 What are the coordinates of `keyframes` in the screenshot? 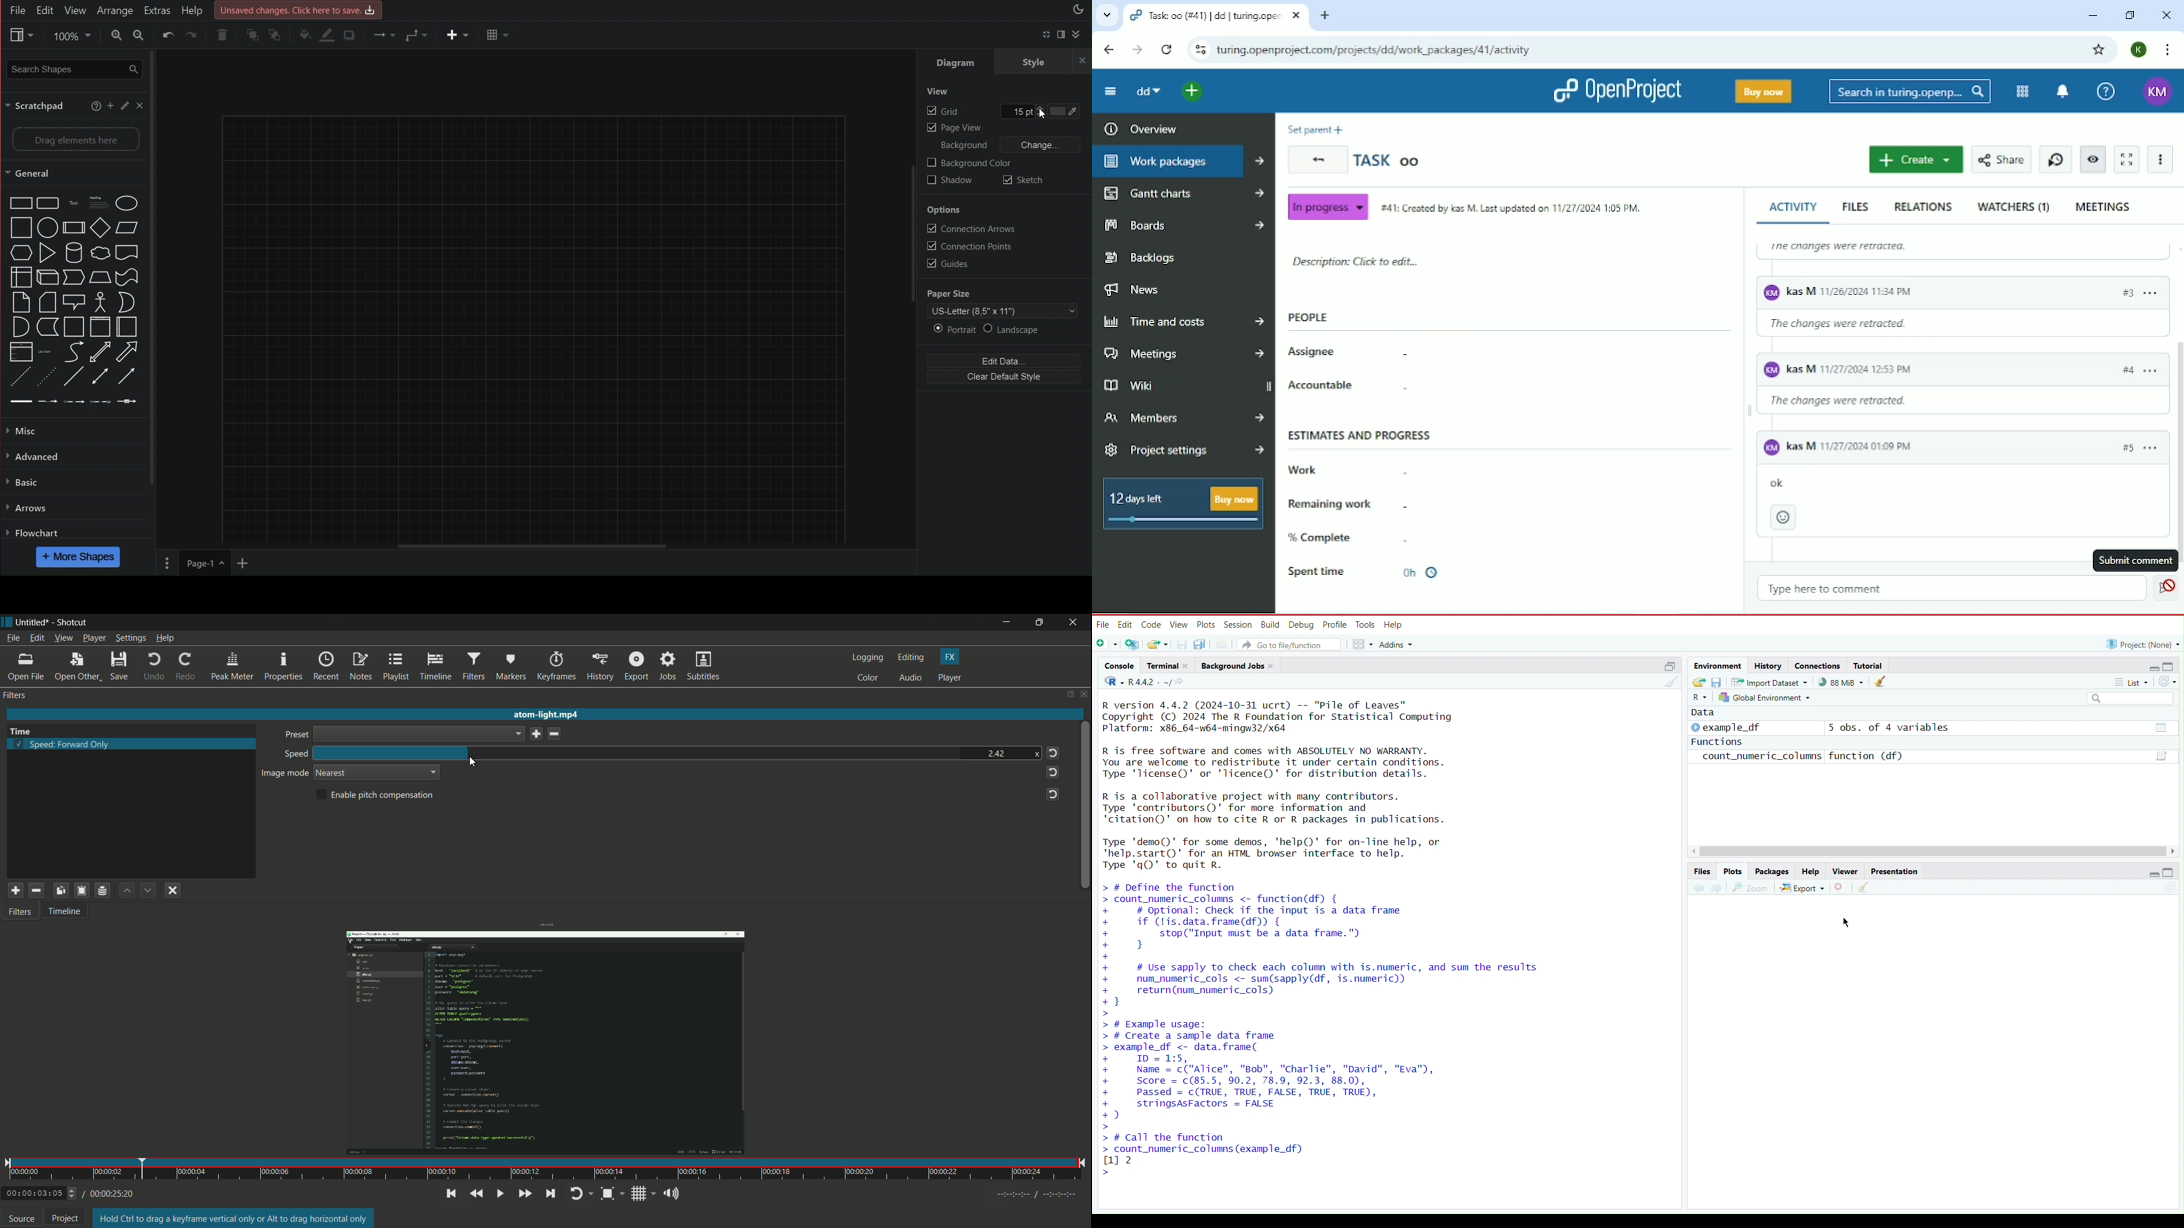 It's located at (557, 666).